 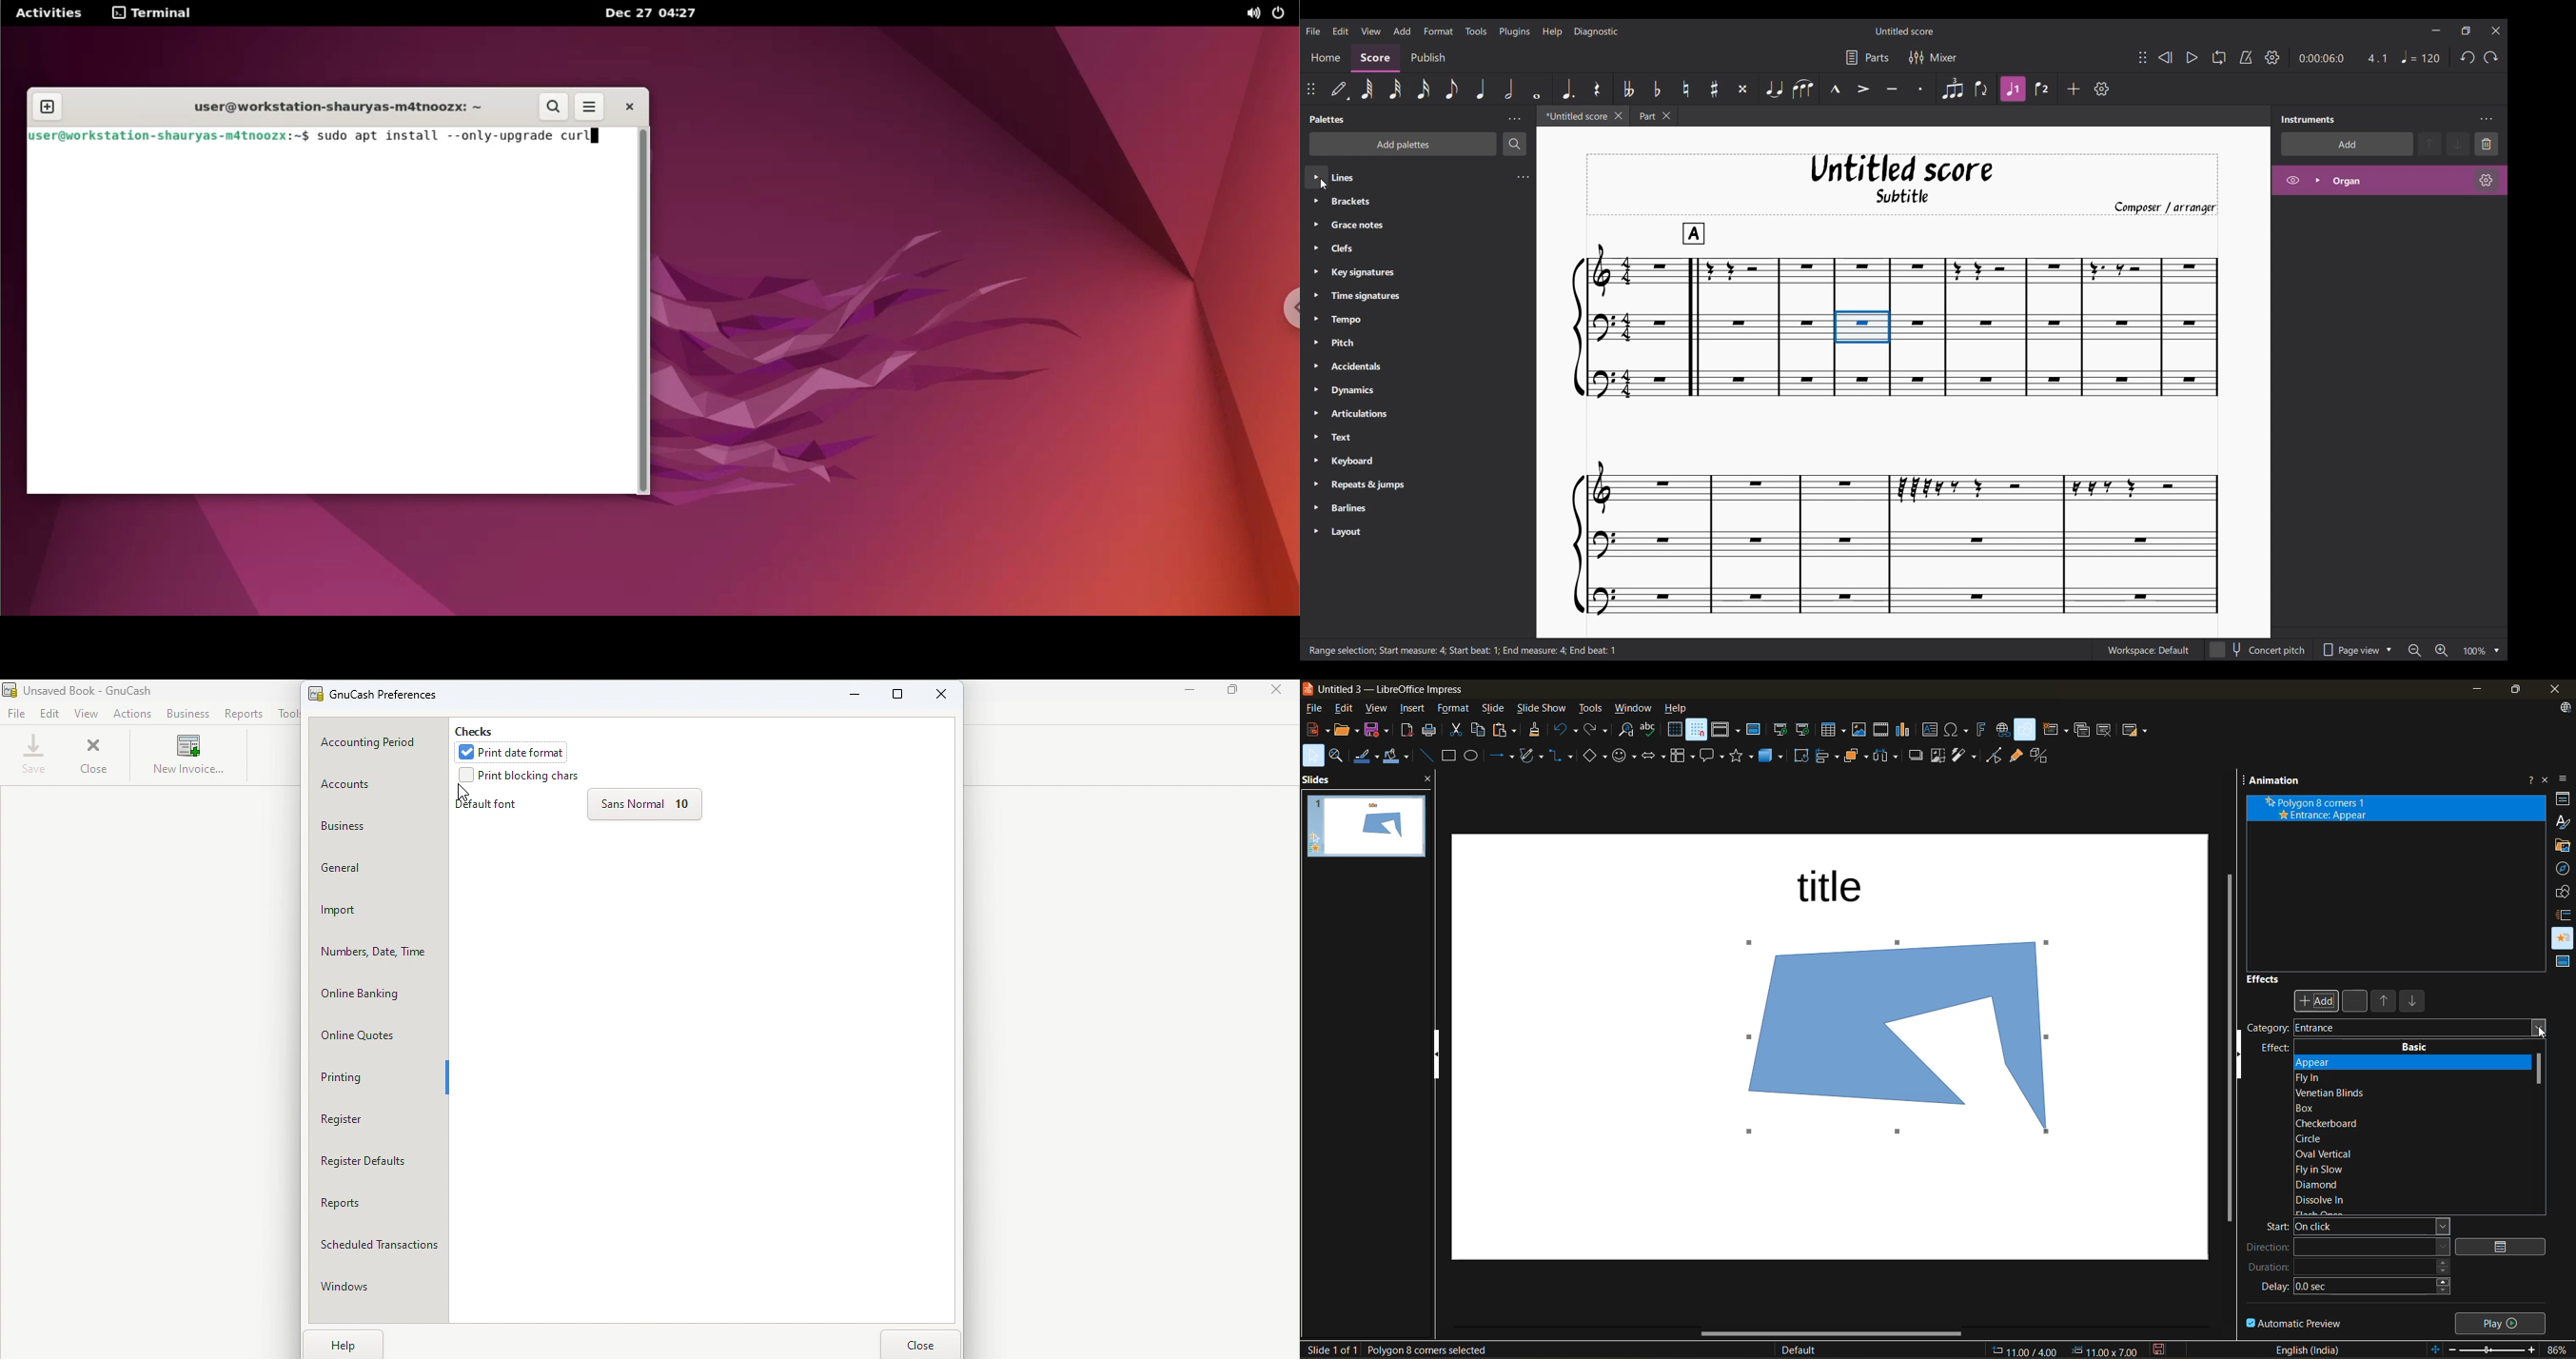 I want to click on Open, so click(x=2388, y=181).